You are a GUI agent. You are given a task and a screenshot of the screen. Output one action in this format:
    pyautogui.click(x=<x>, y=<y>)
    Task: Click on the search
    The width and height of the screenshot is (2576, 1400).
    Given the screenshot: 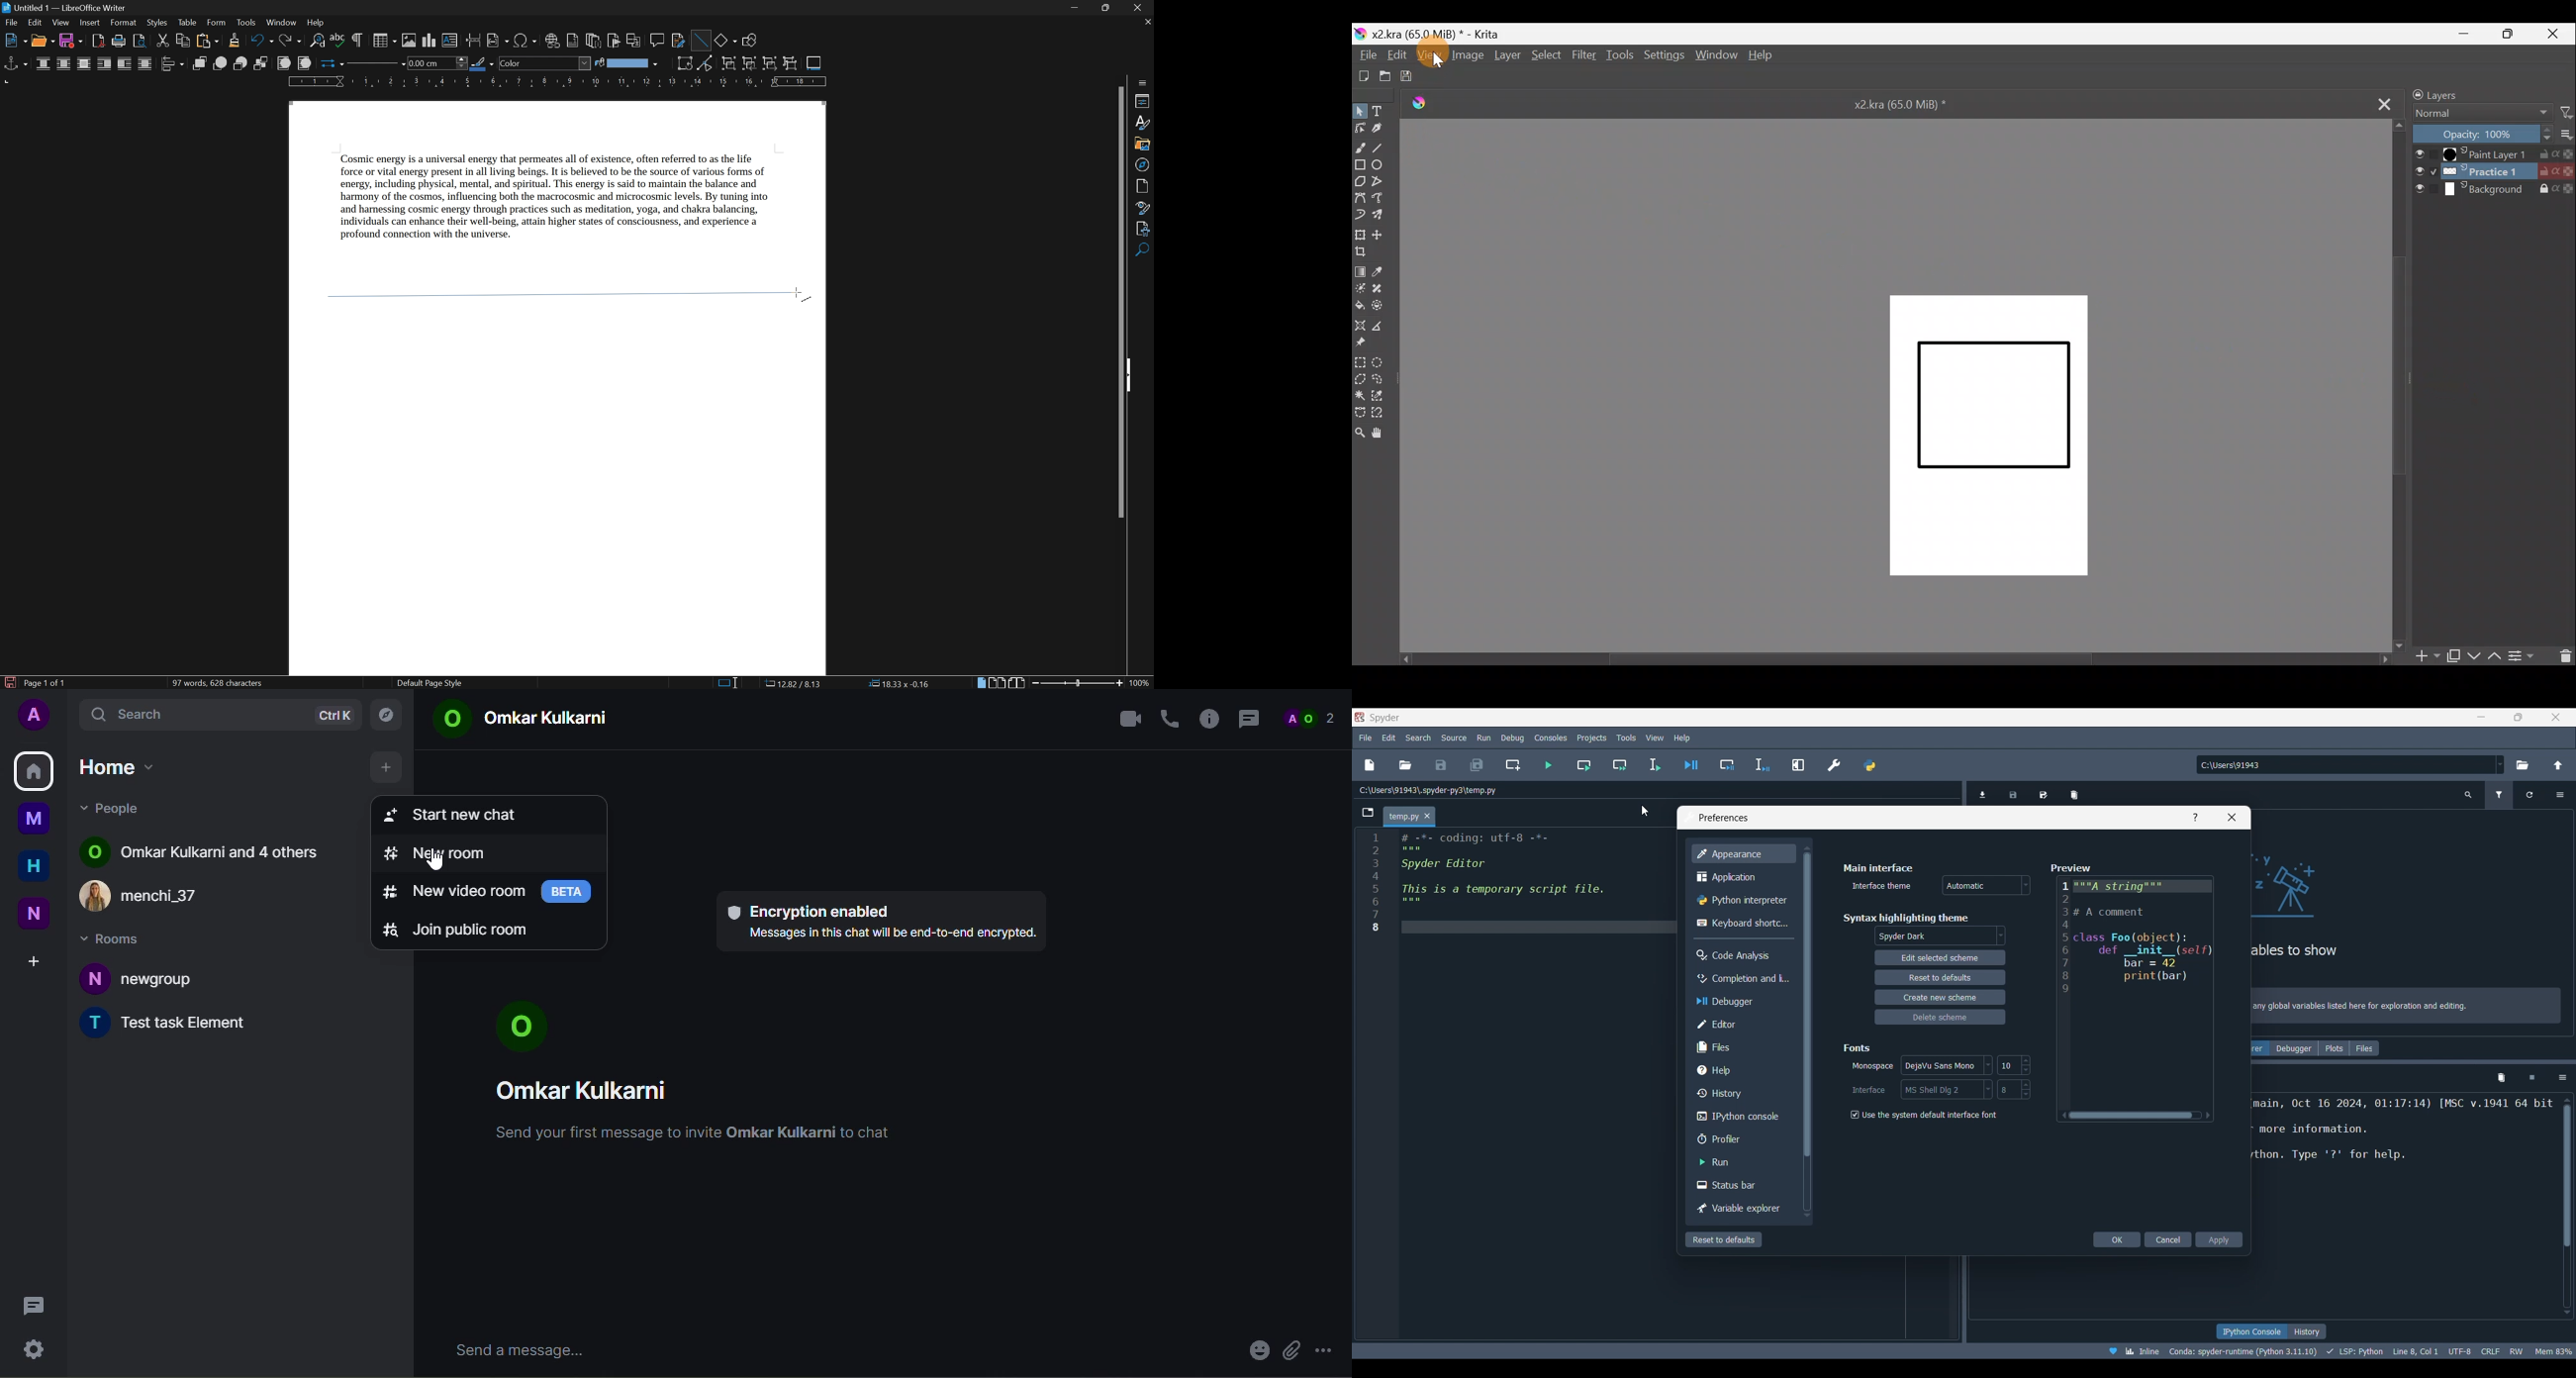 What is the action you would take?
    pyautogui.click(x=144, y=713)
    